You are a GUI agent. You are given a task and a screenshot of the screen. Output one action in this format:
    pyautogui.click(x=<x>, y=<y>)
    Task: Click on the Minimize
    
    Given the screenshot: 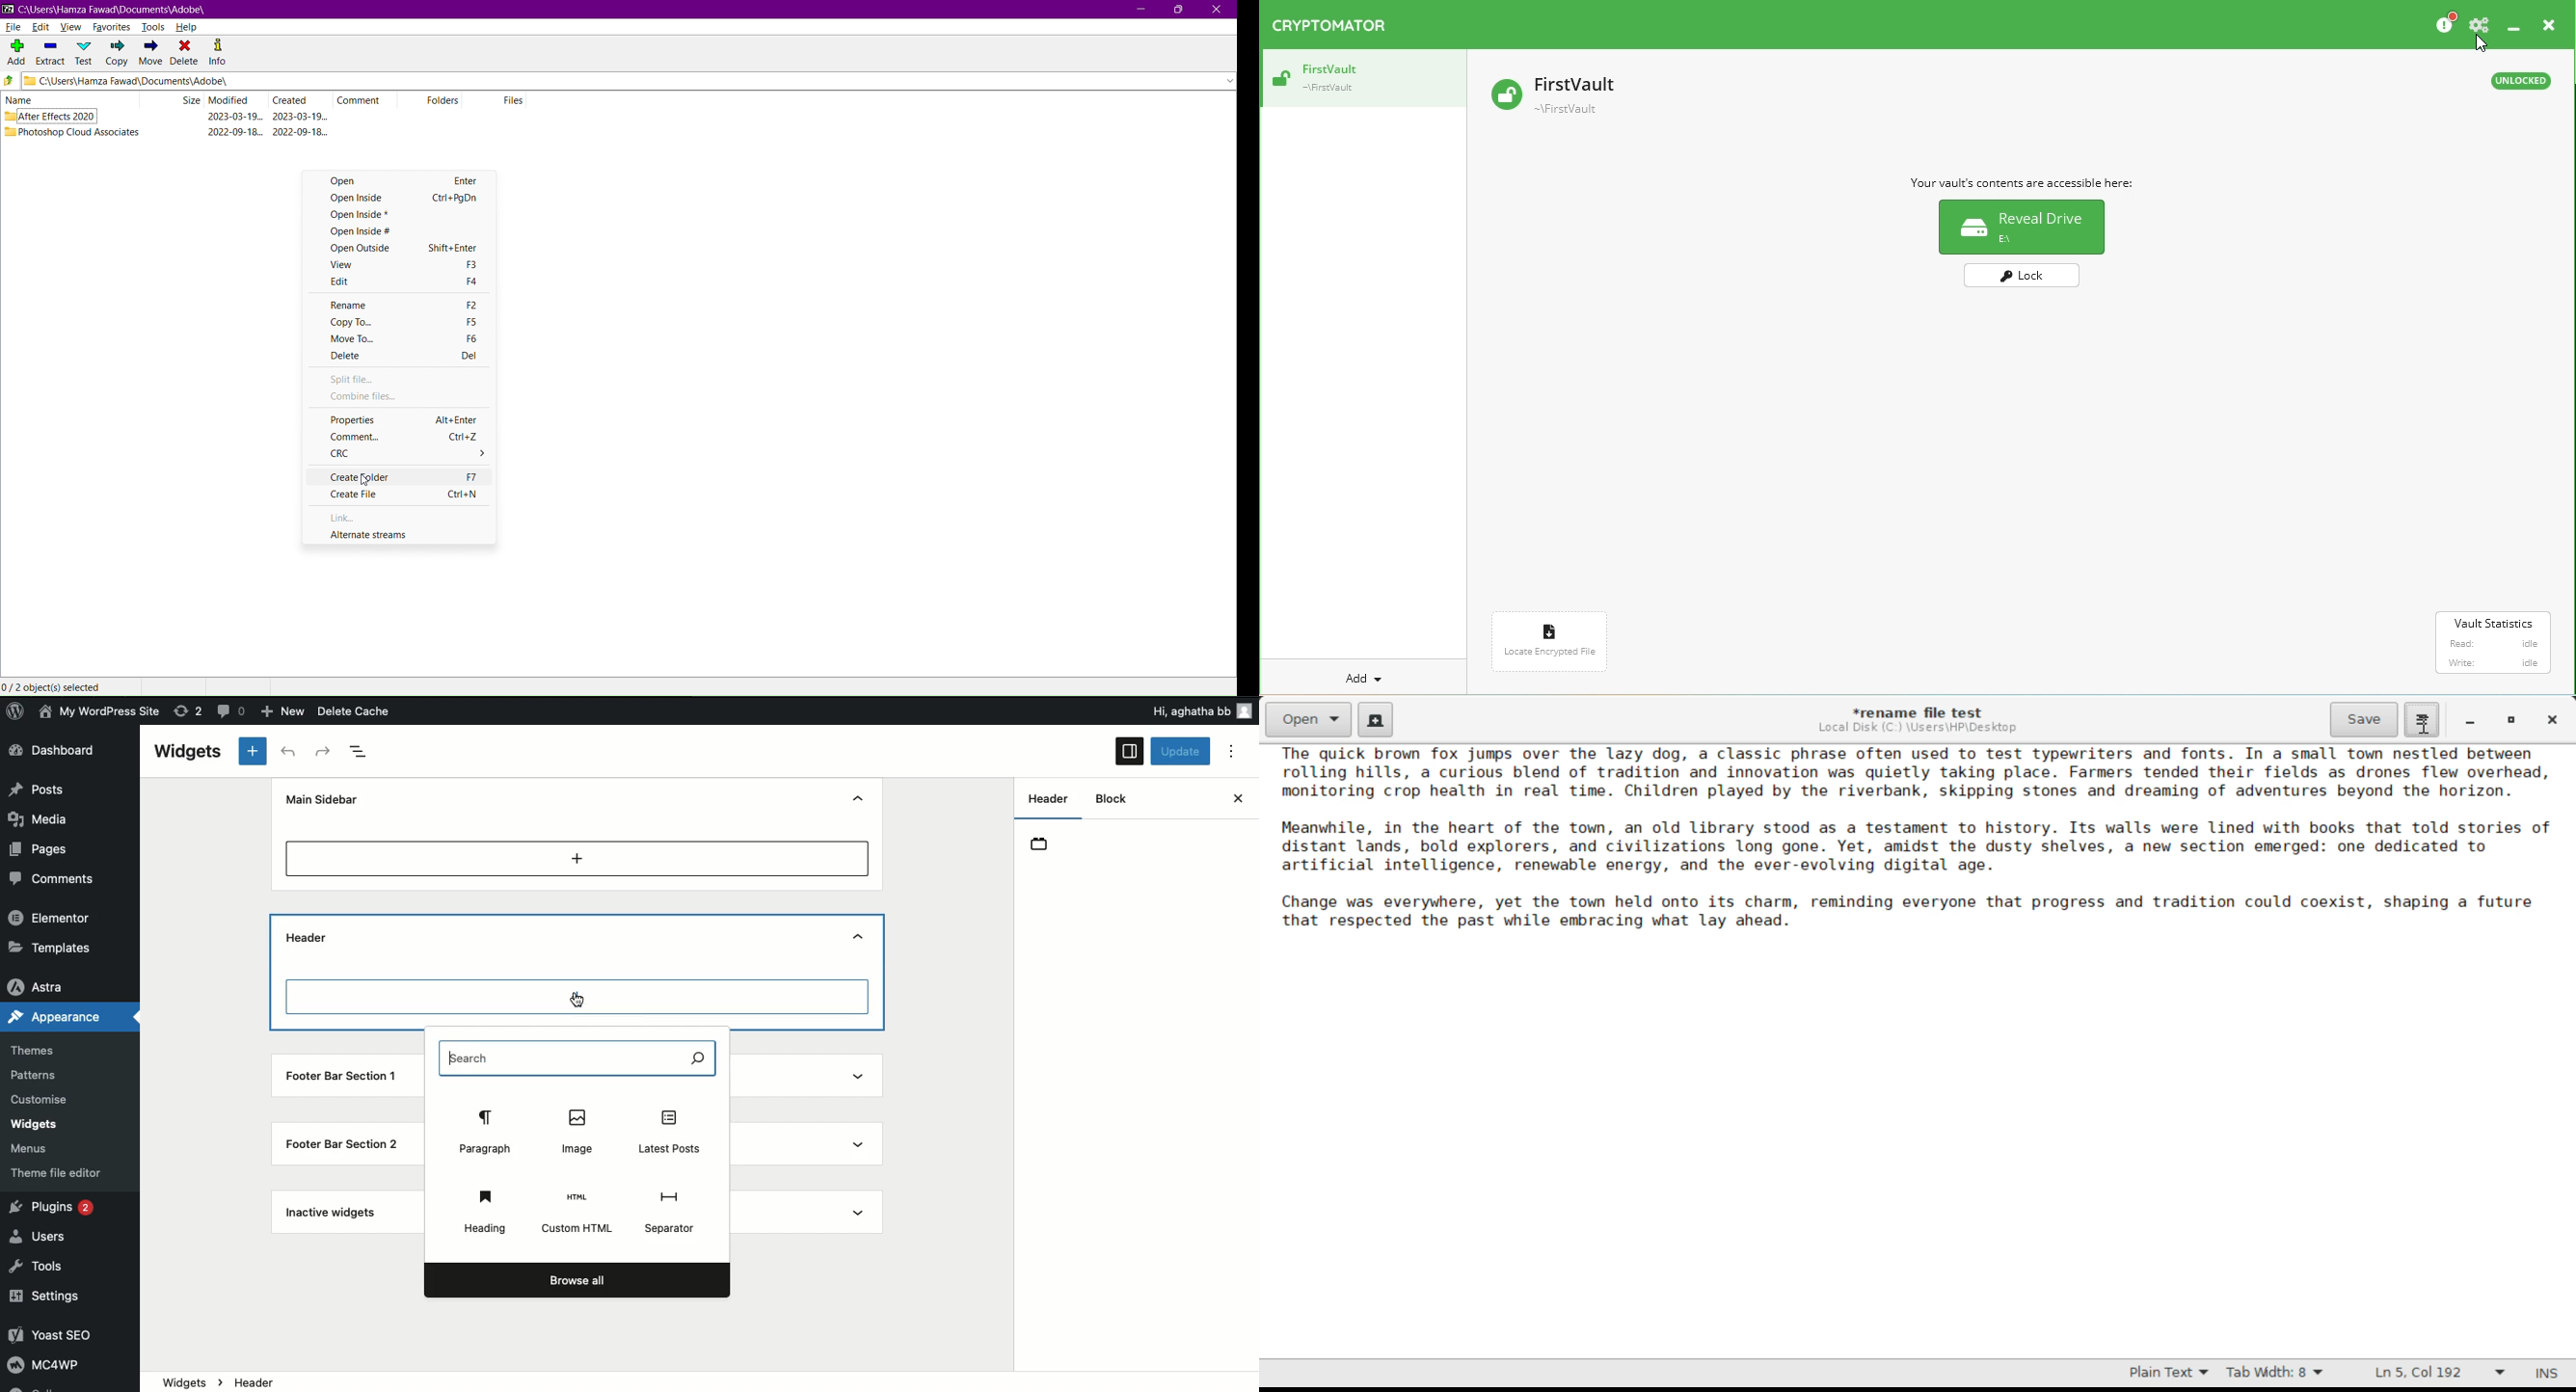 What is the action you would take?
    pyautogui.click(x=2512, y=720)
    